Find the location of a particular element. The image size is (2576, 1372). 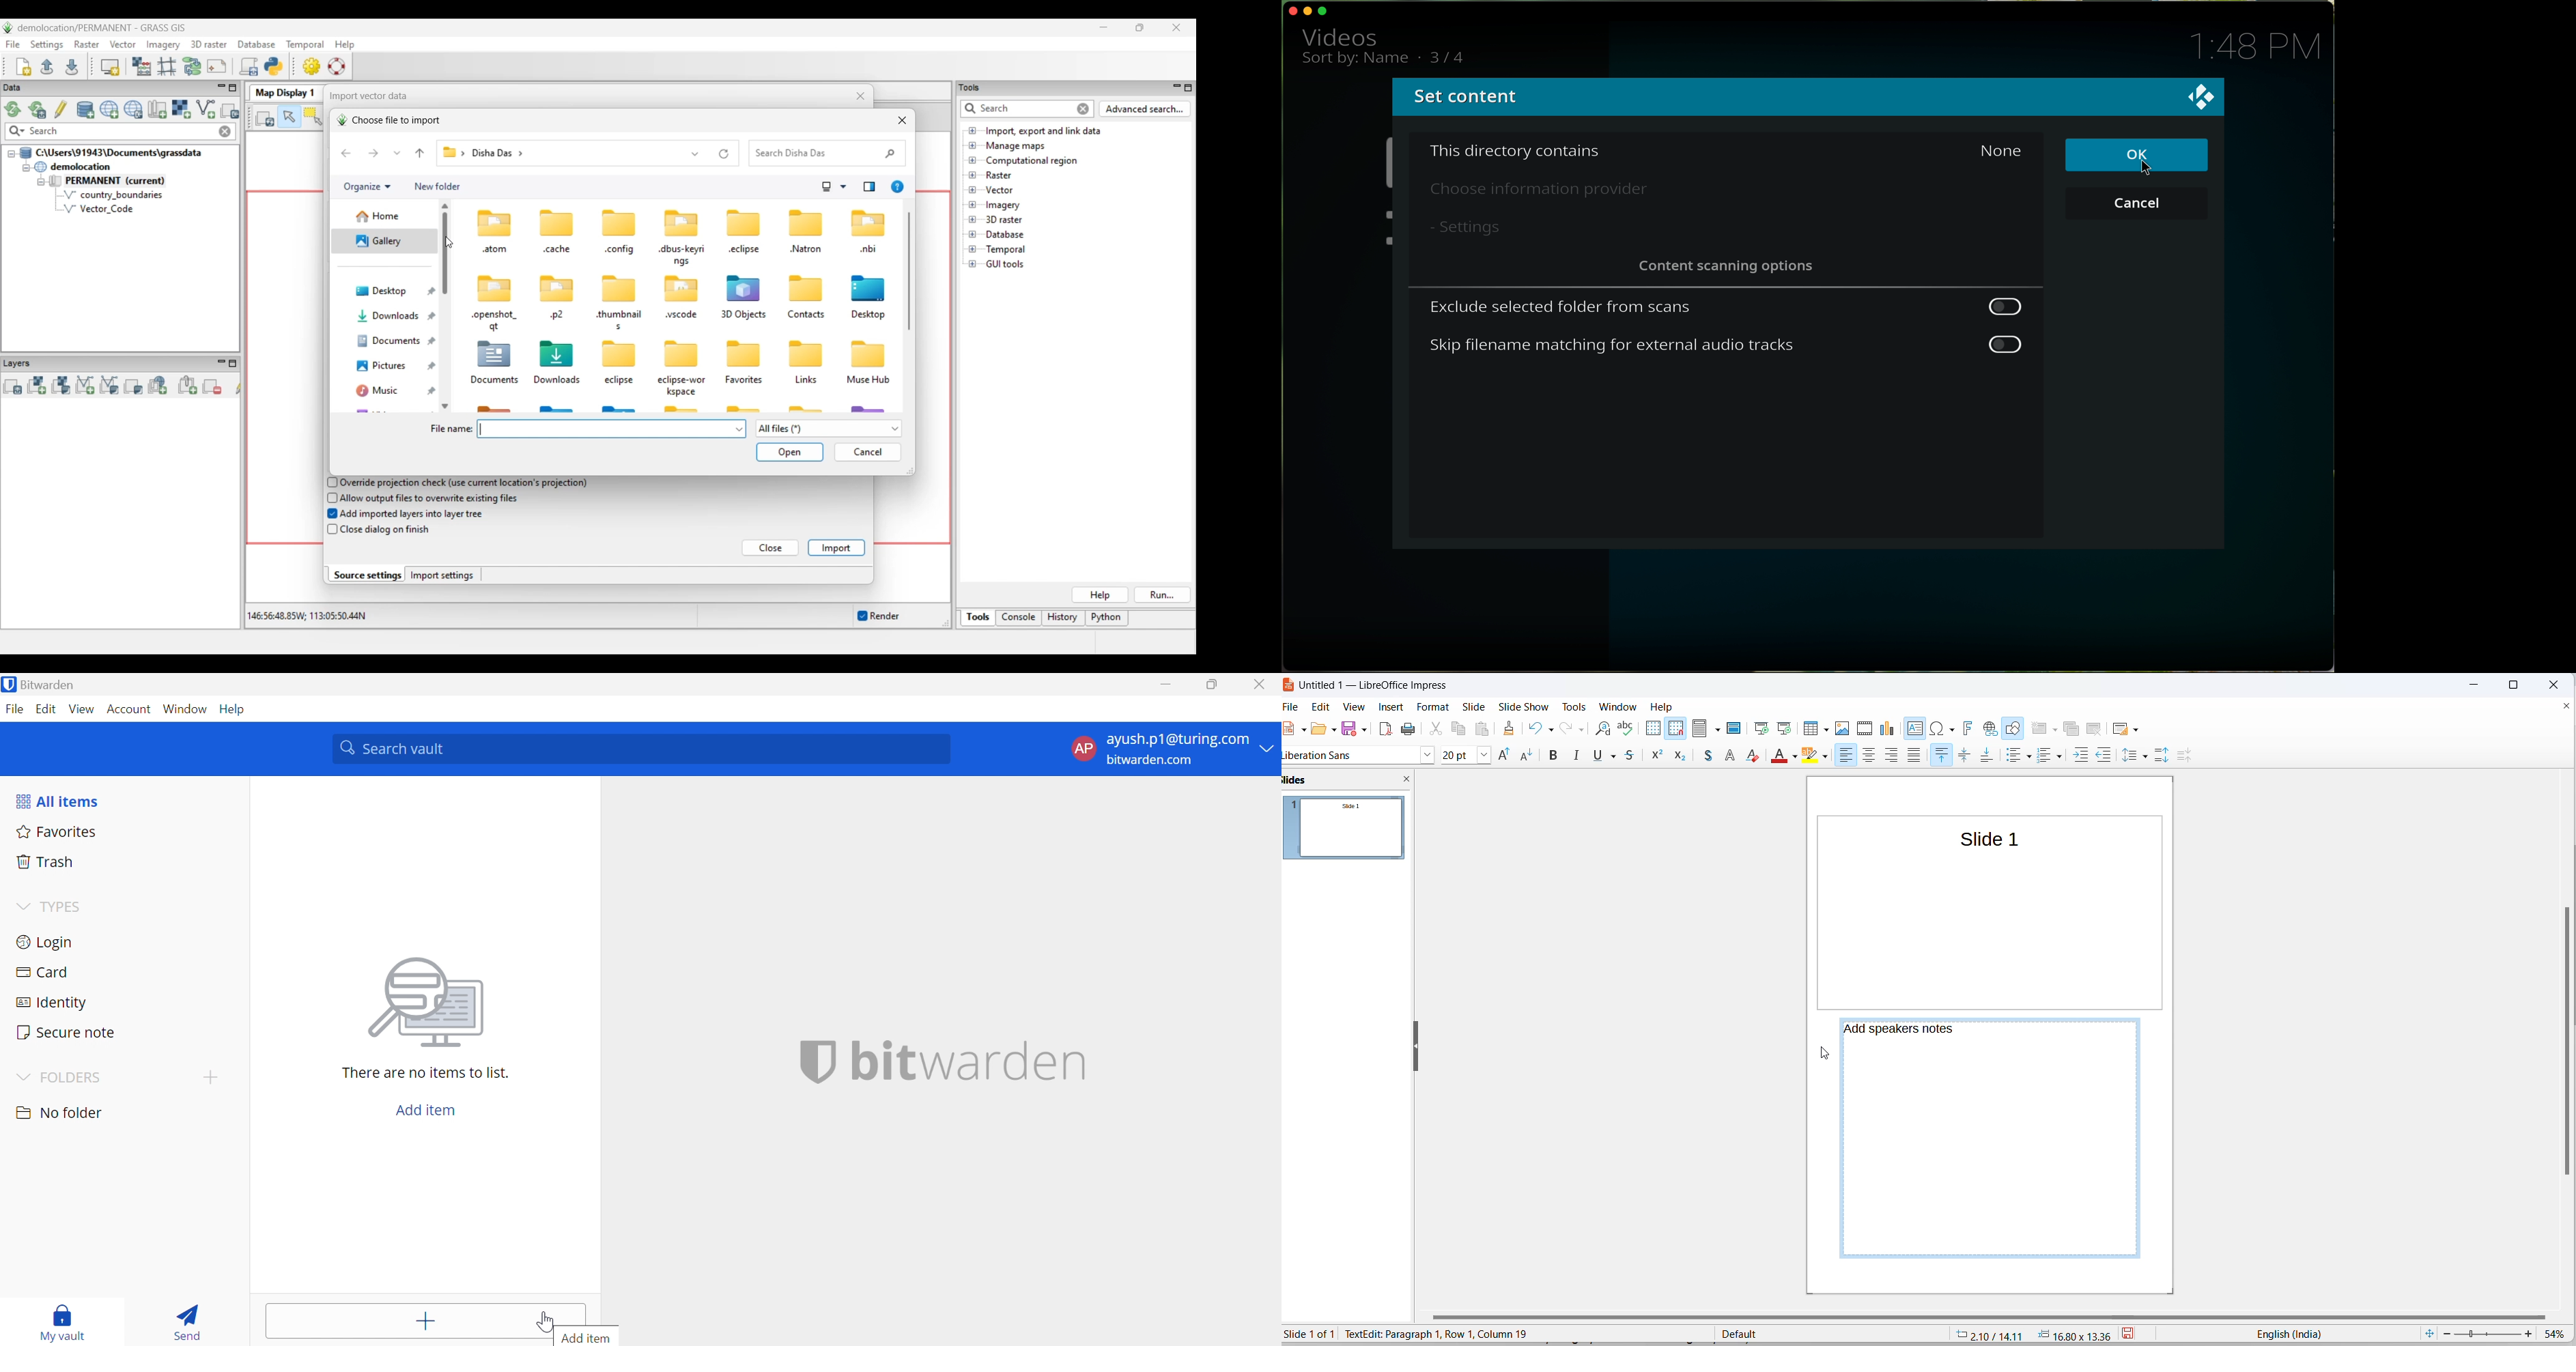

symbol shapes is located at coordinates (1604, 756).